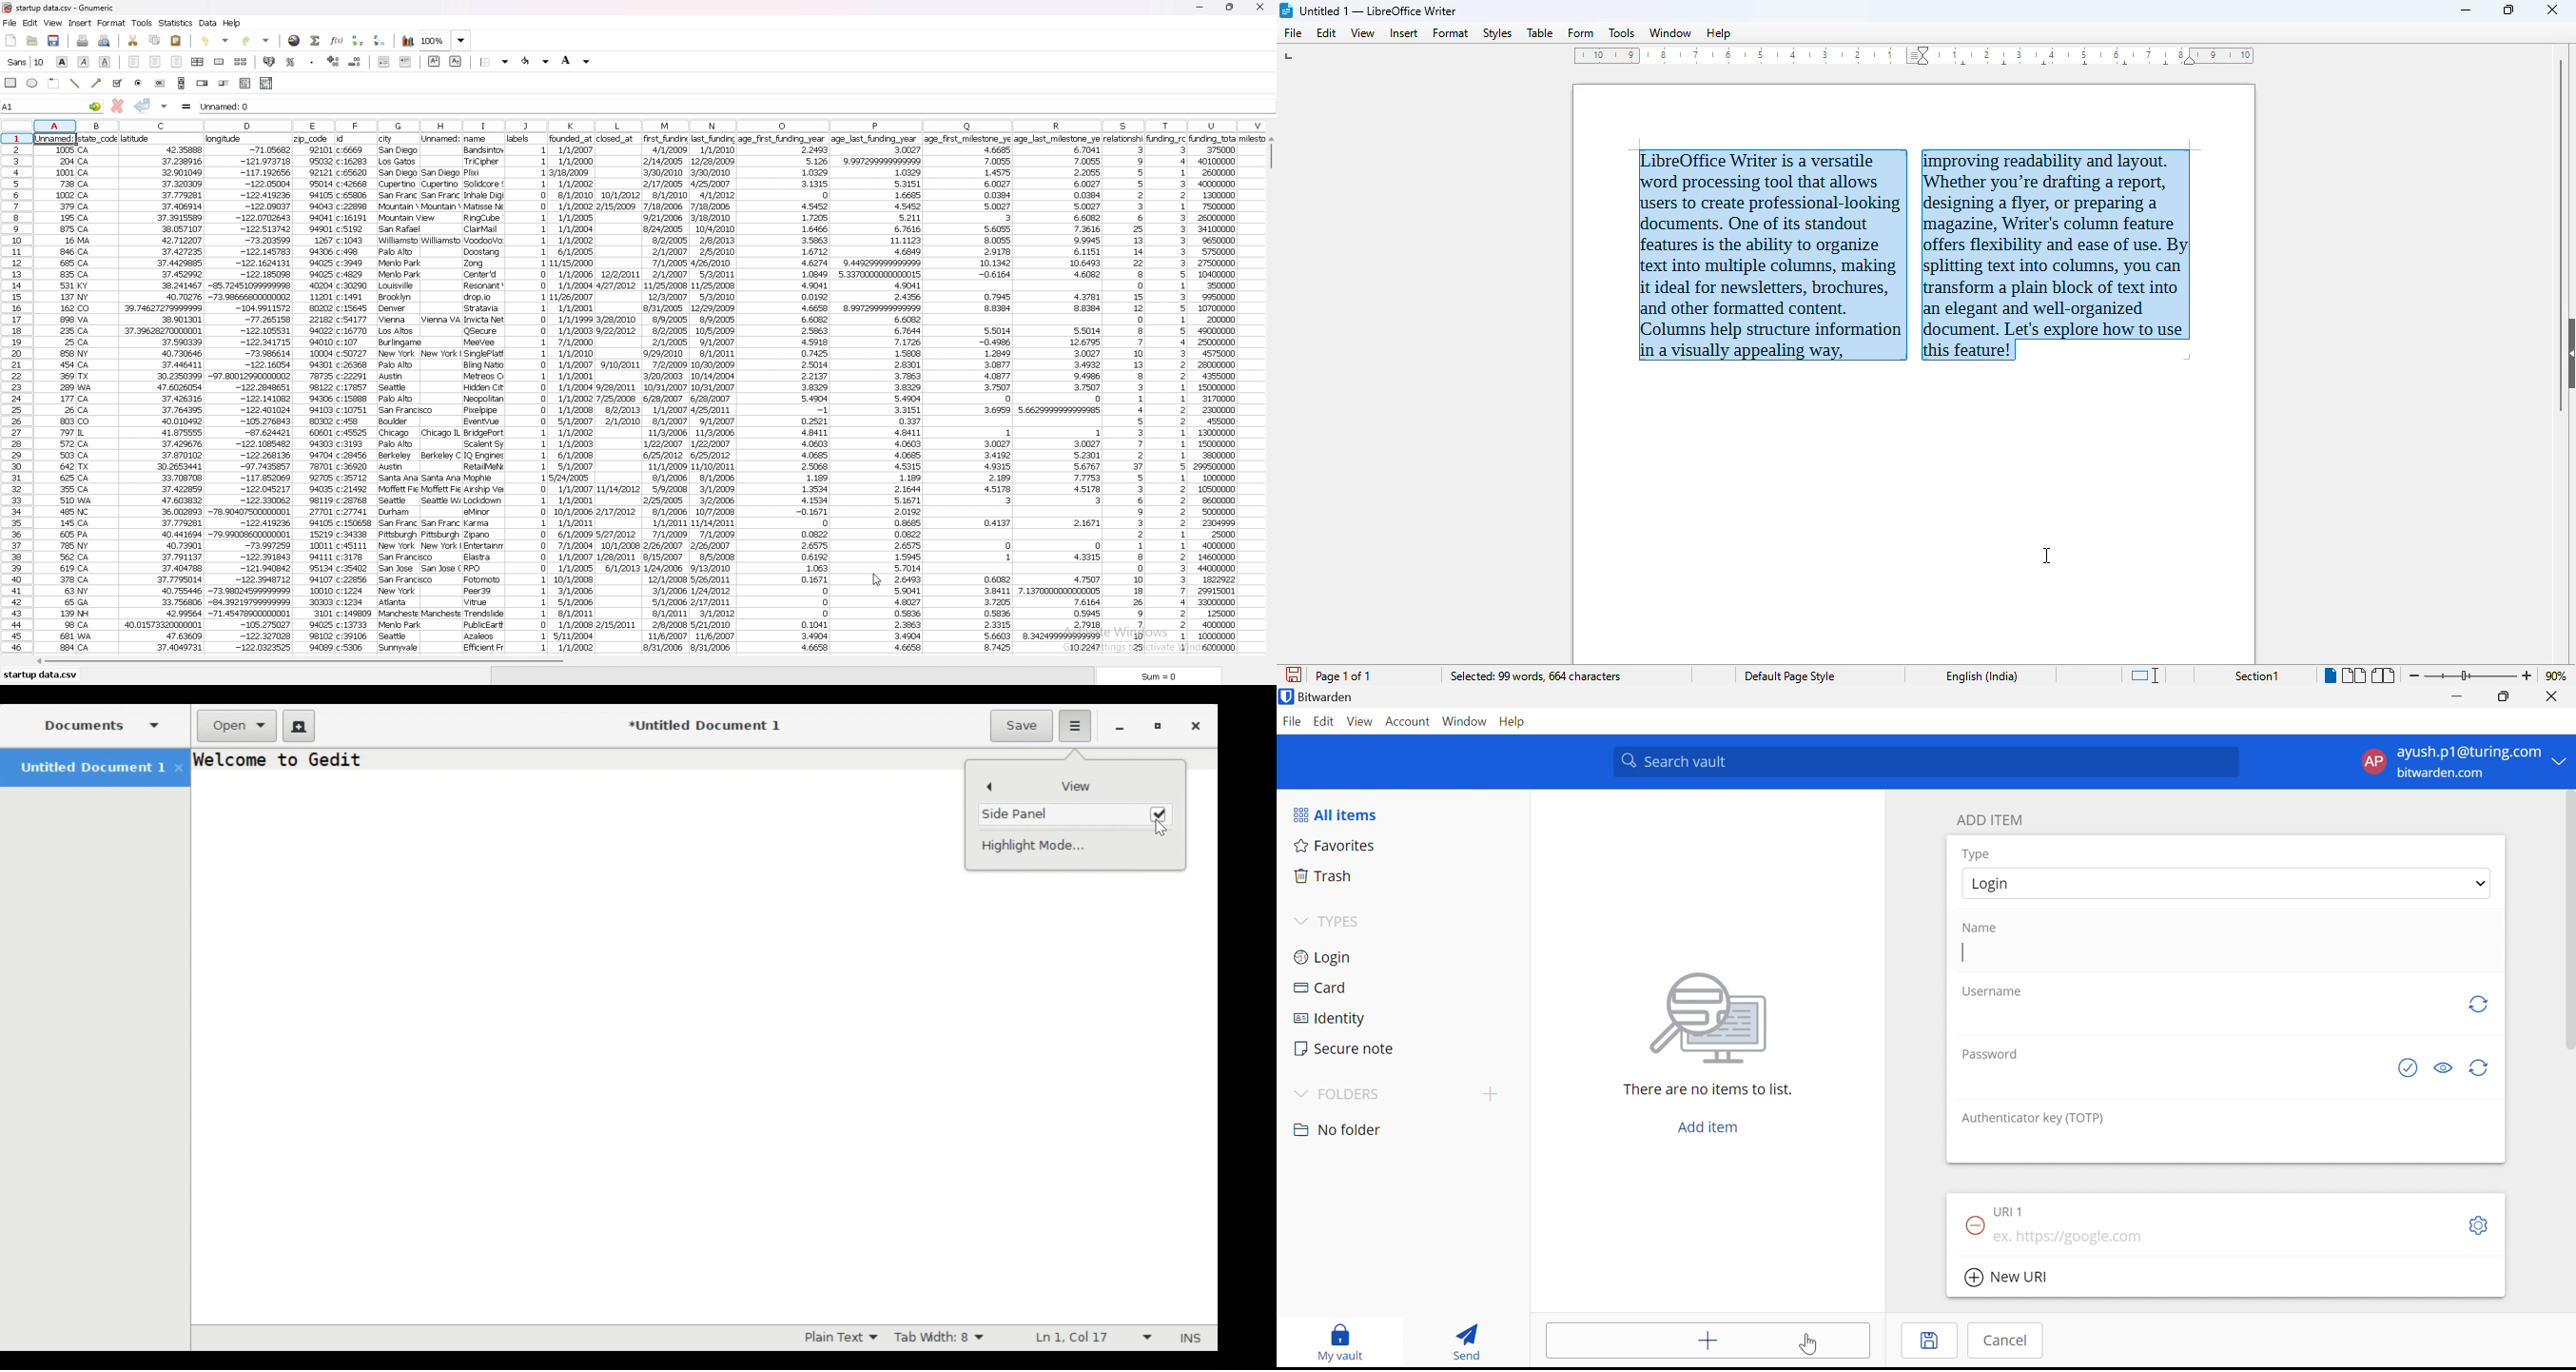 The width and height of the screenshot is (2576, 1372). I want to click on data, so click(878, 395).